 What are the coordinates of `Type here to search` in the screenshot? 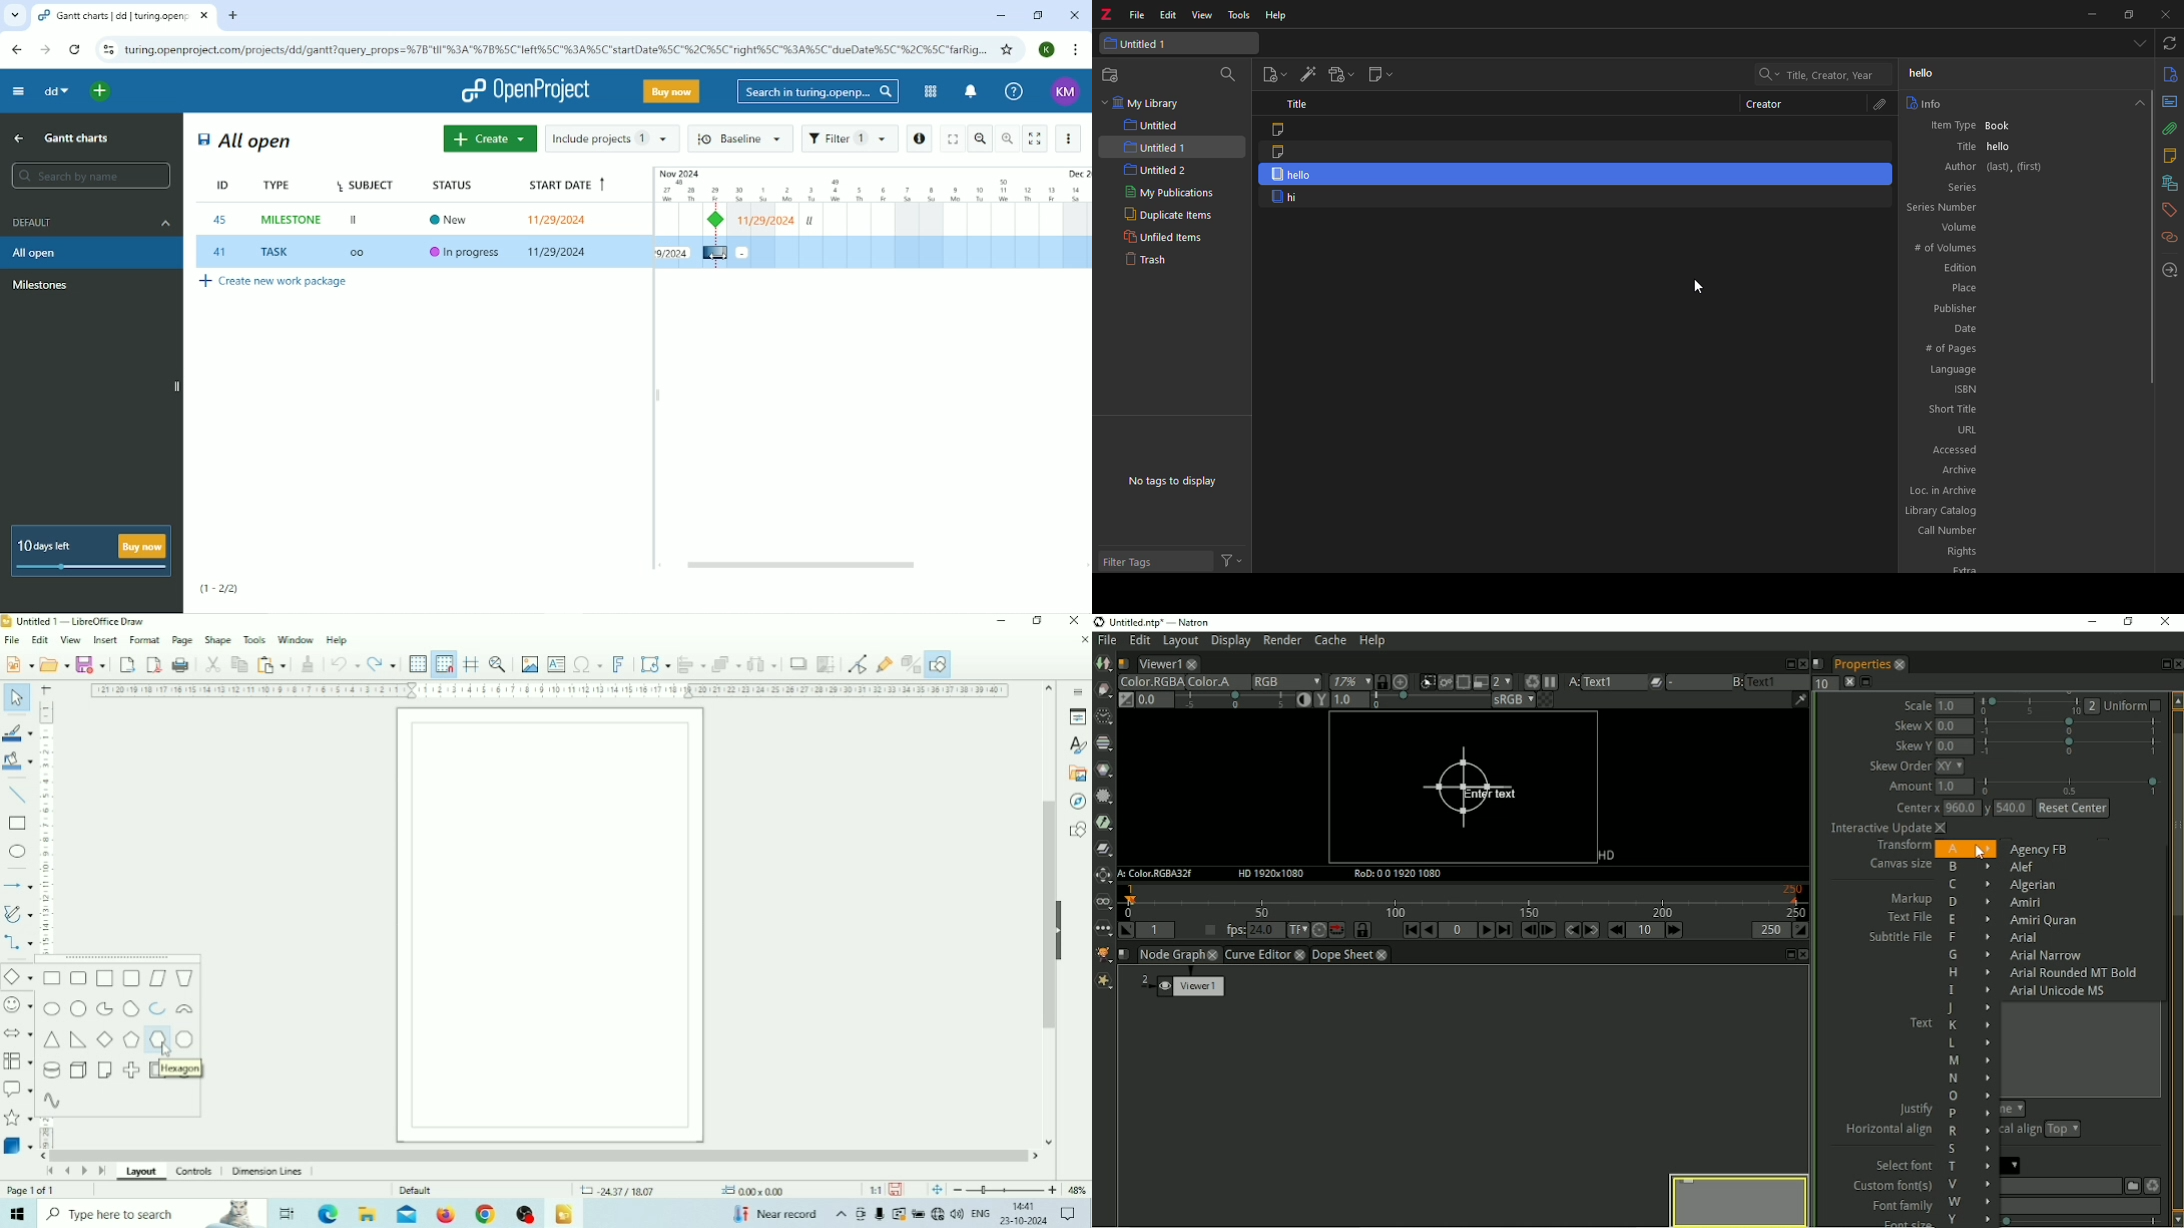 It's located at (152, 1213).